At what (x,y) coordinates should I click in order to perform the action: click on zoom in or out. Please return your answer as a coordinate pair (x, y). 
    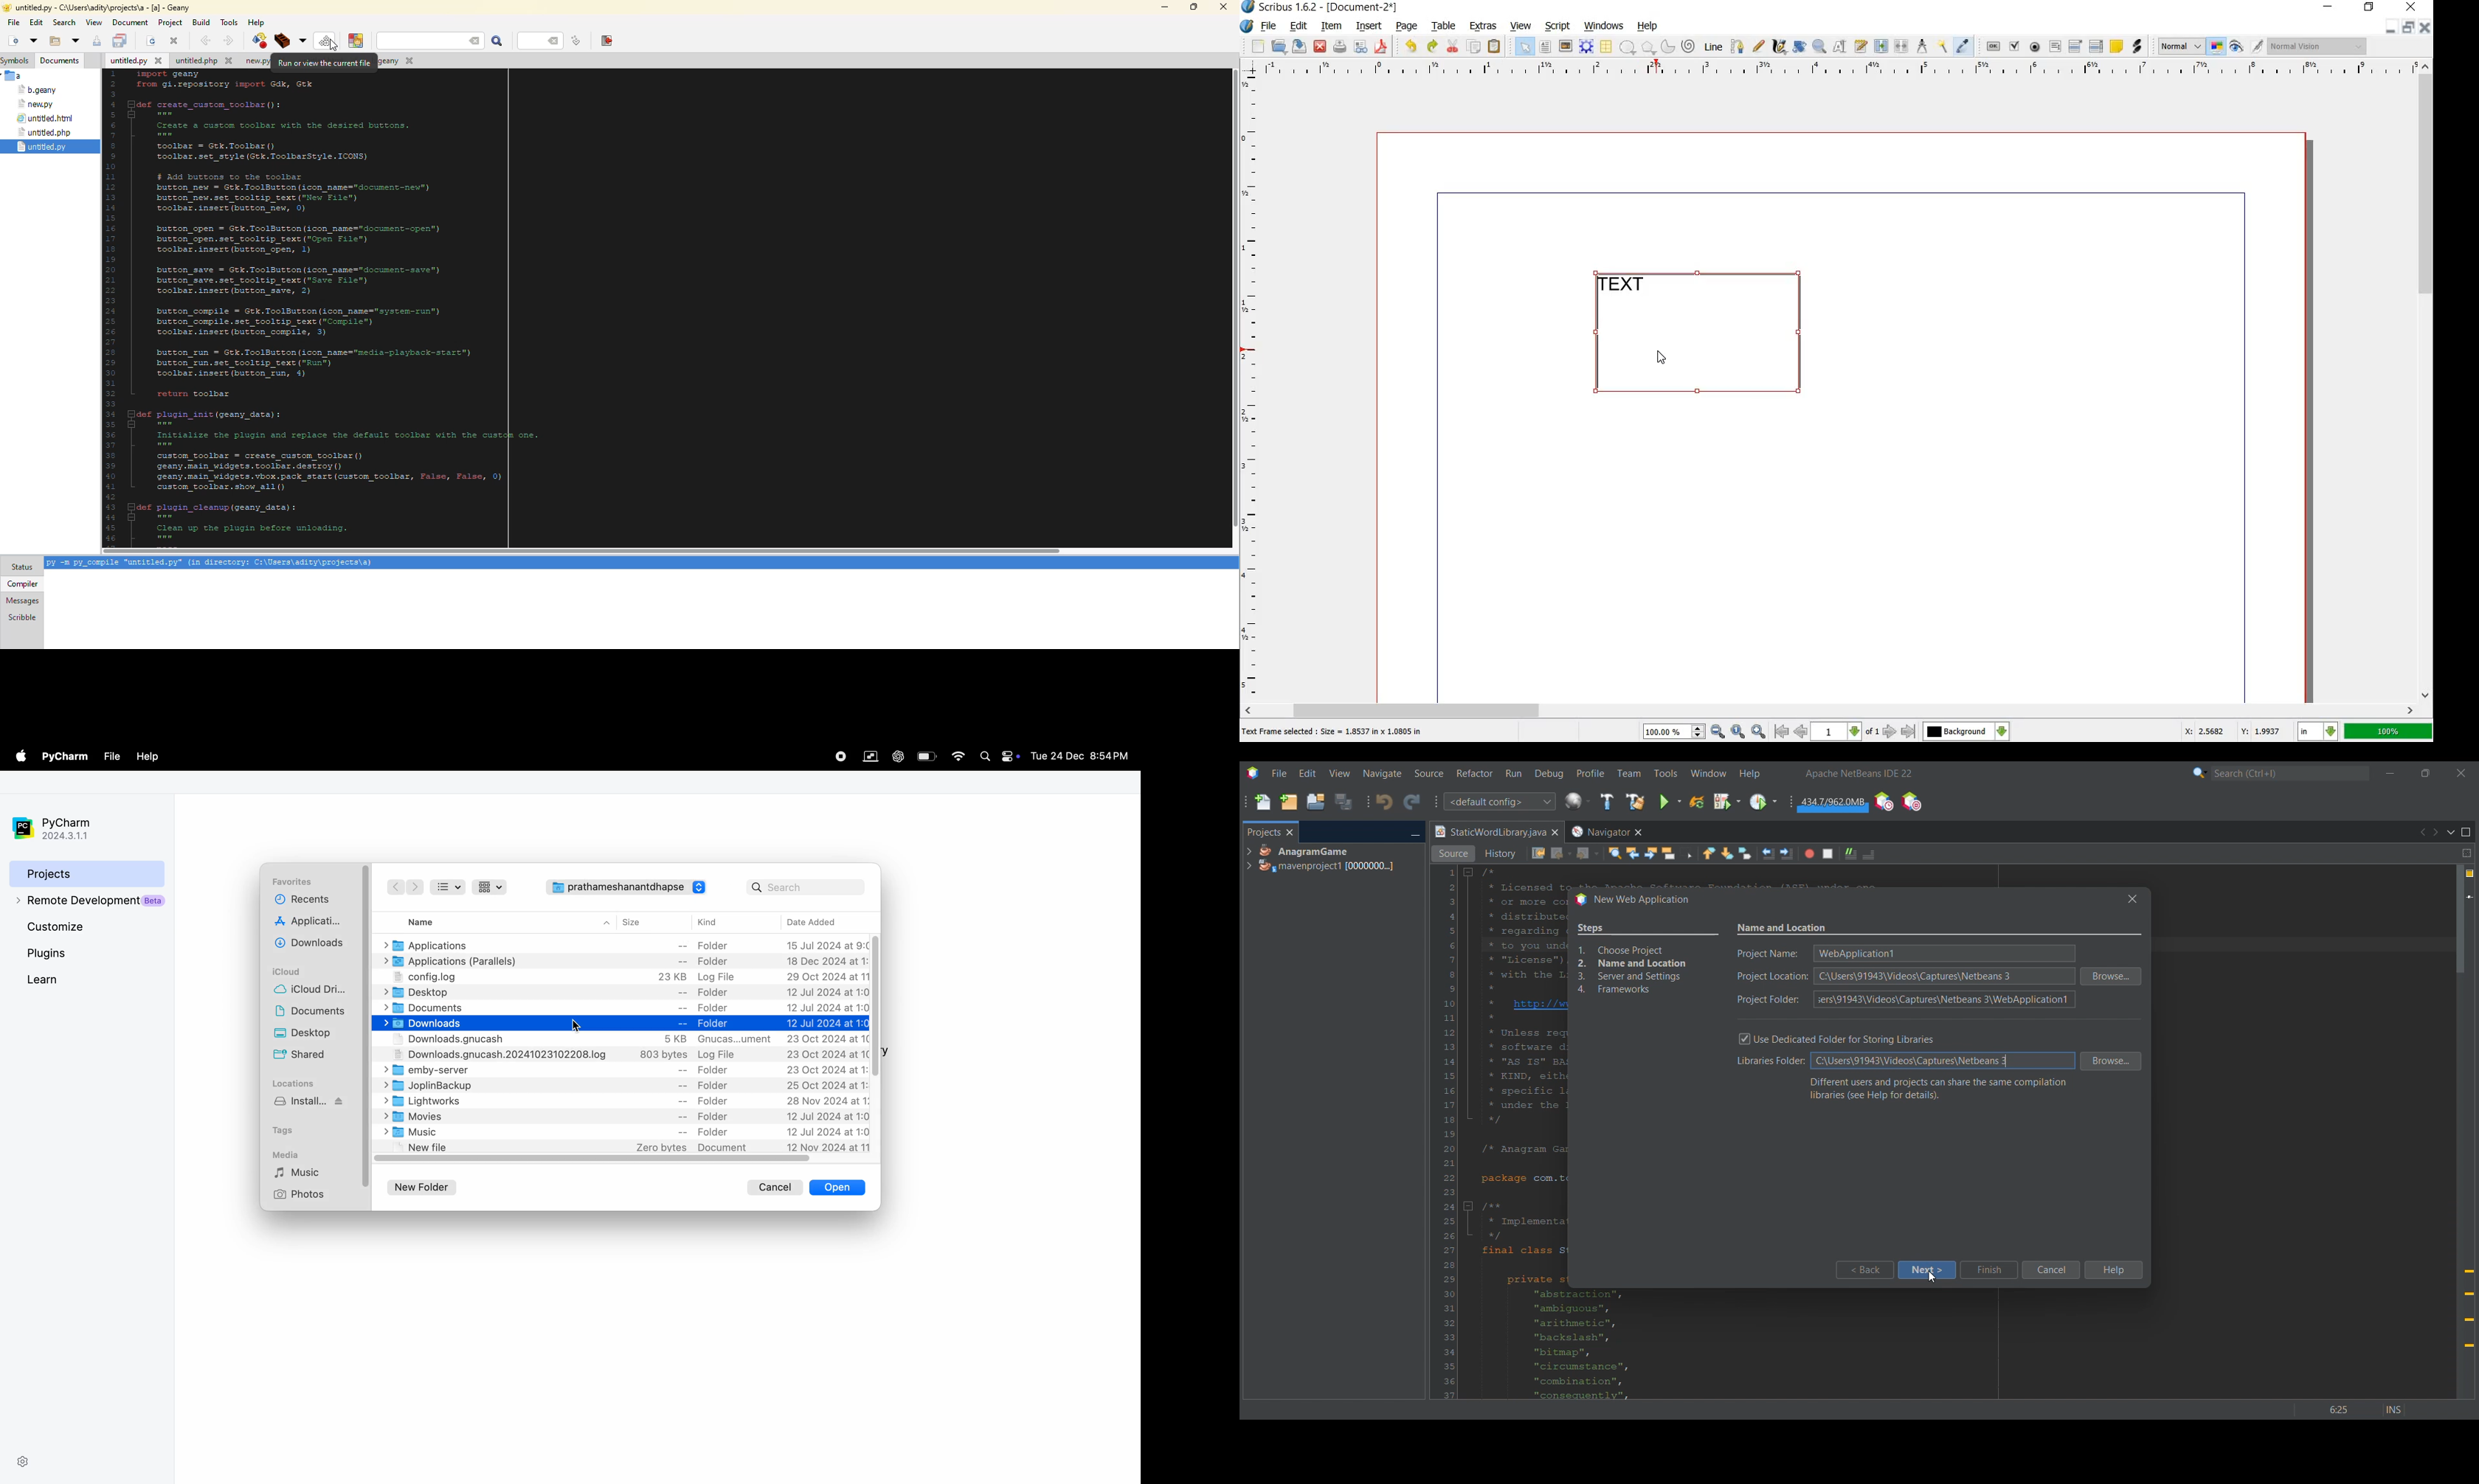
    Looking at the image, I should click on (1819, 48).